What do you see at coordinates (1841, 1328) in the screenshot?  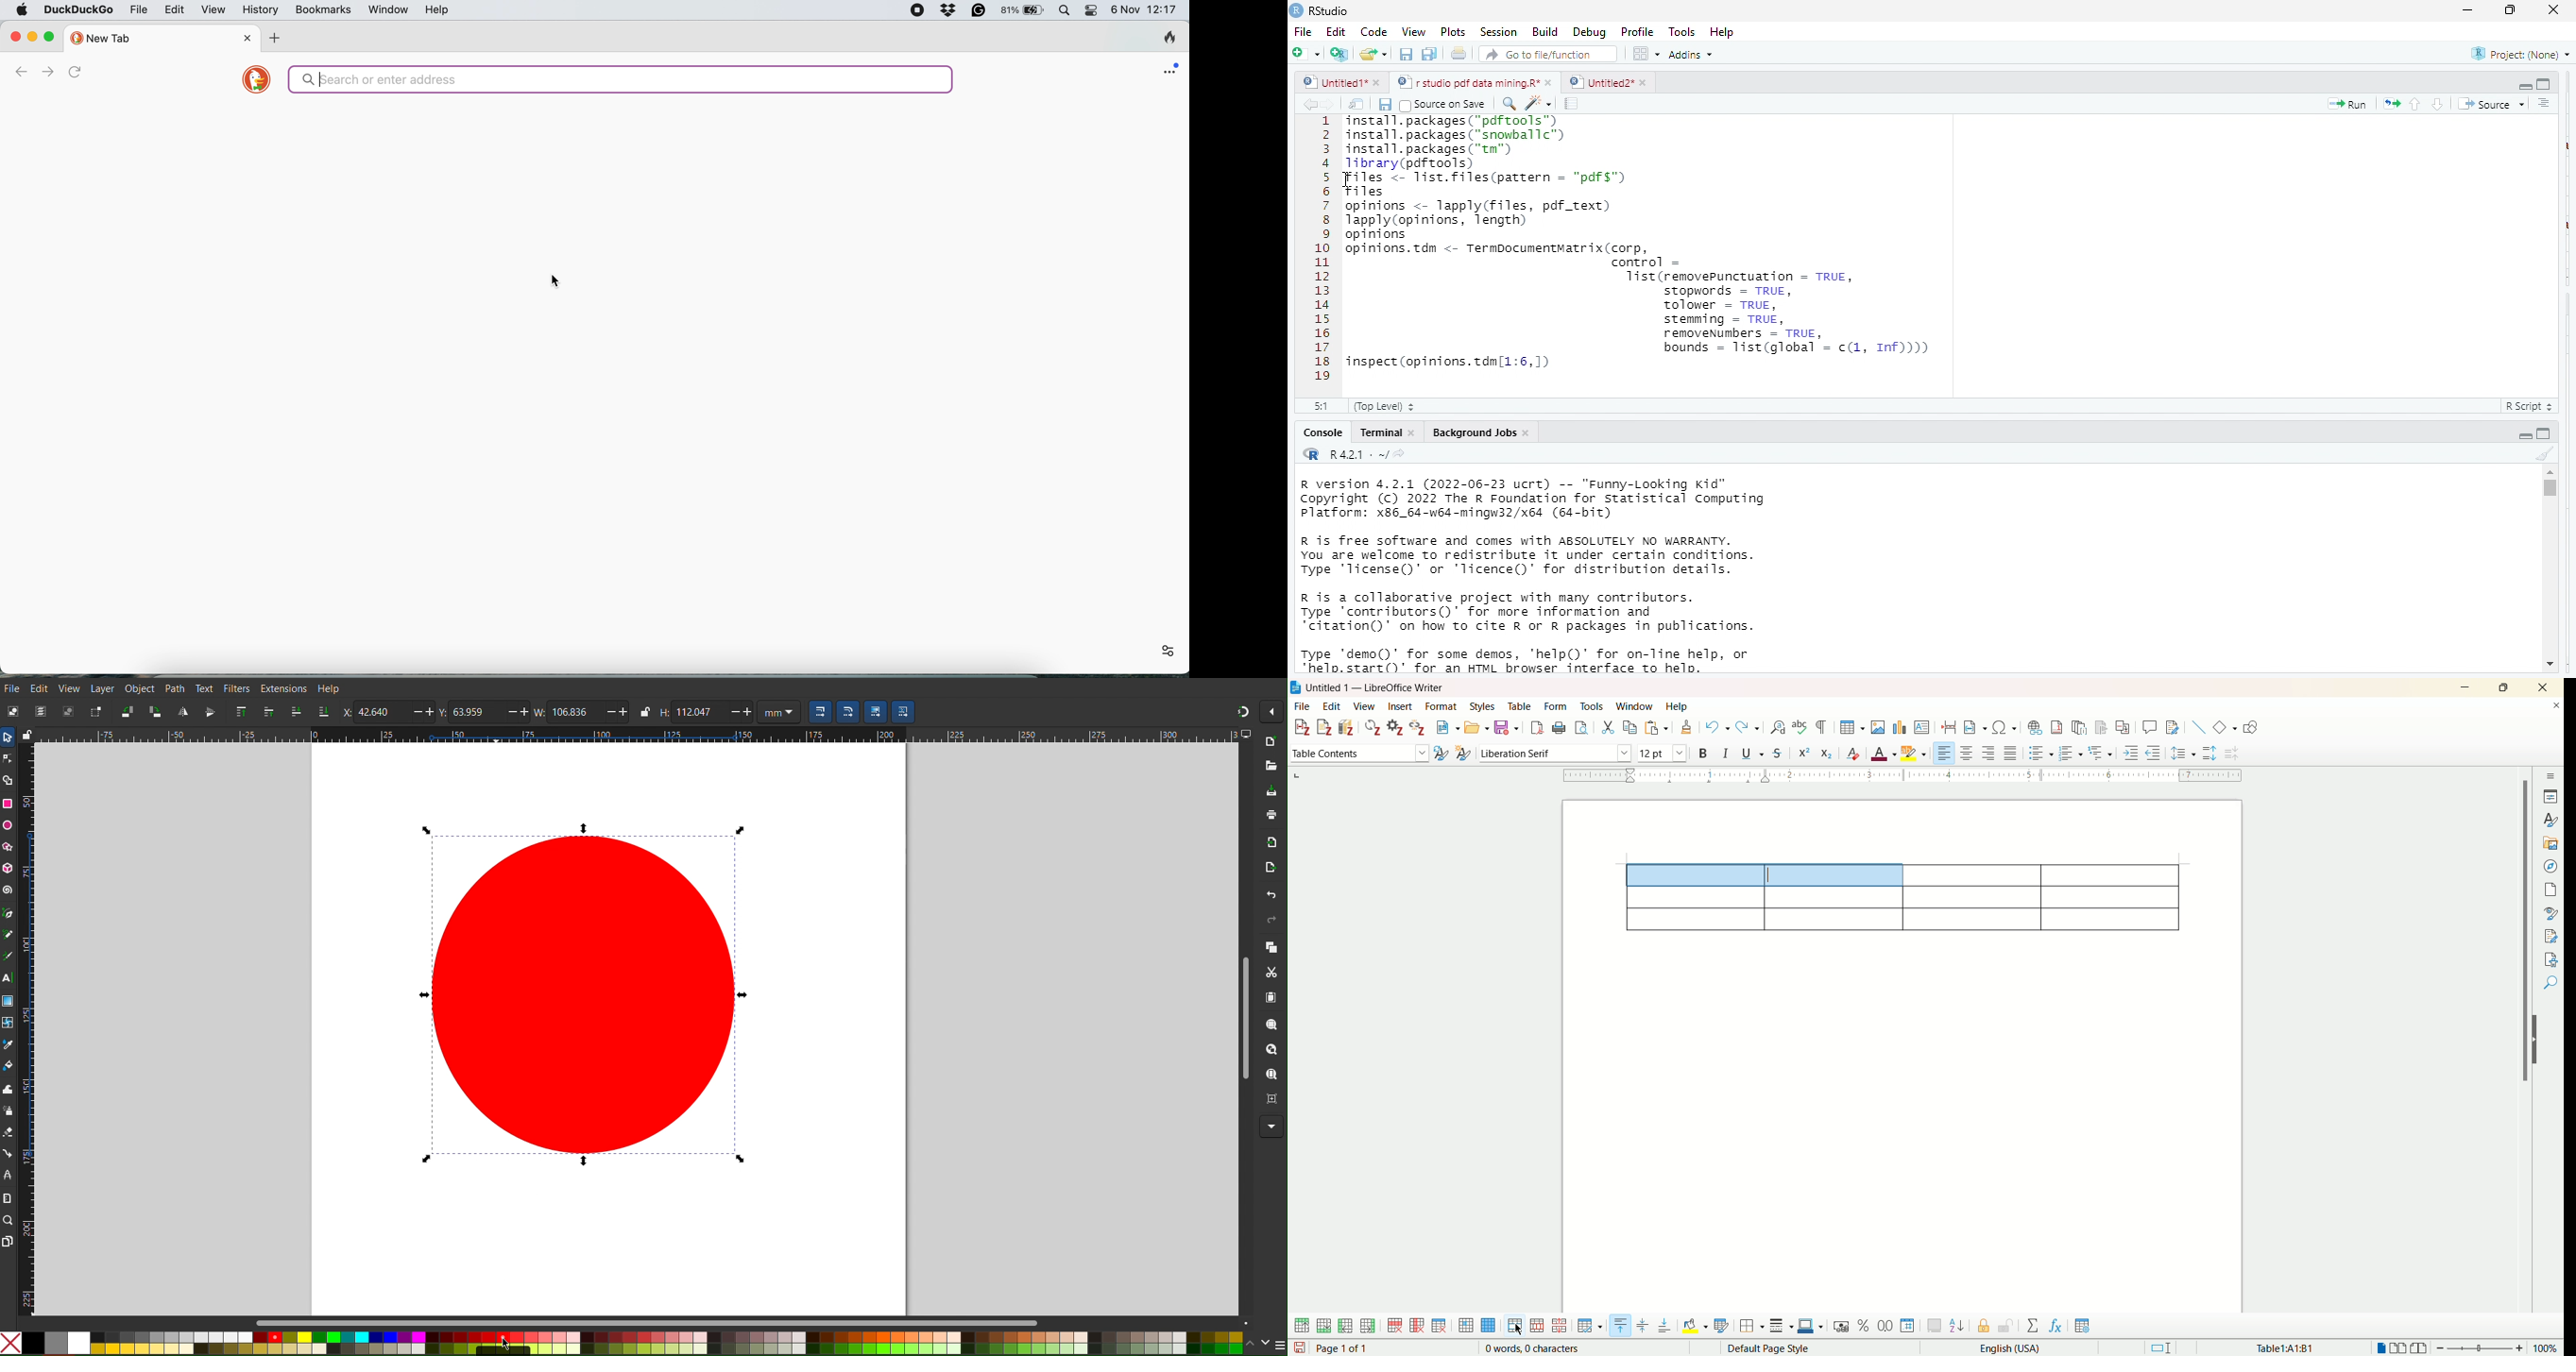 I see `format as currency` at bounding box center [1841, 1328].